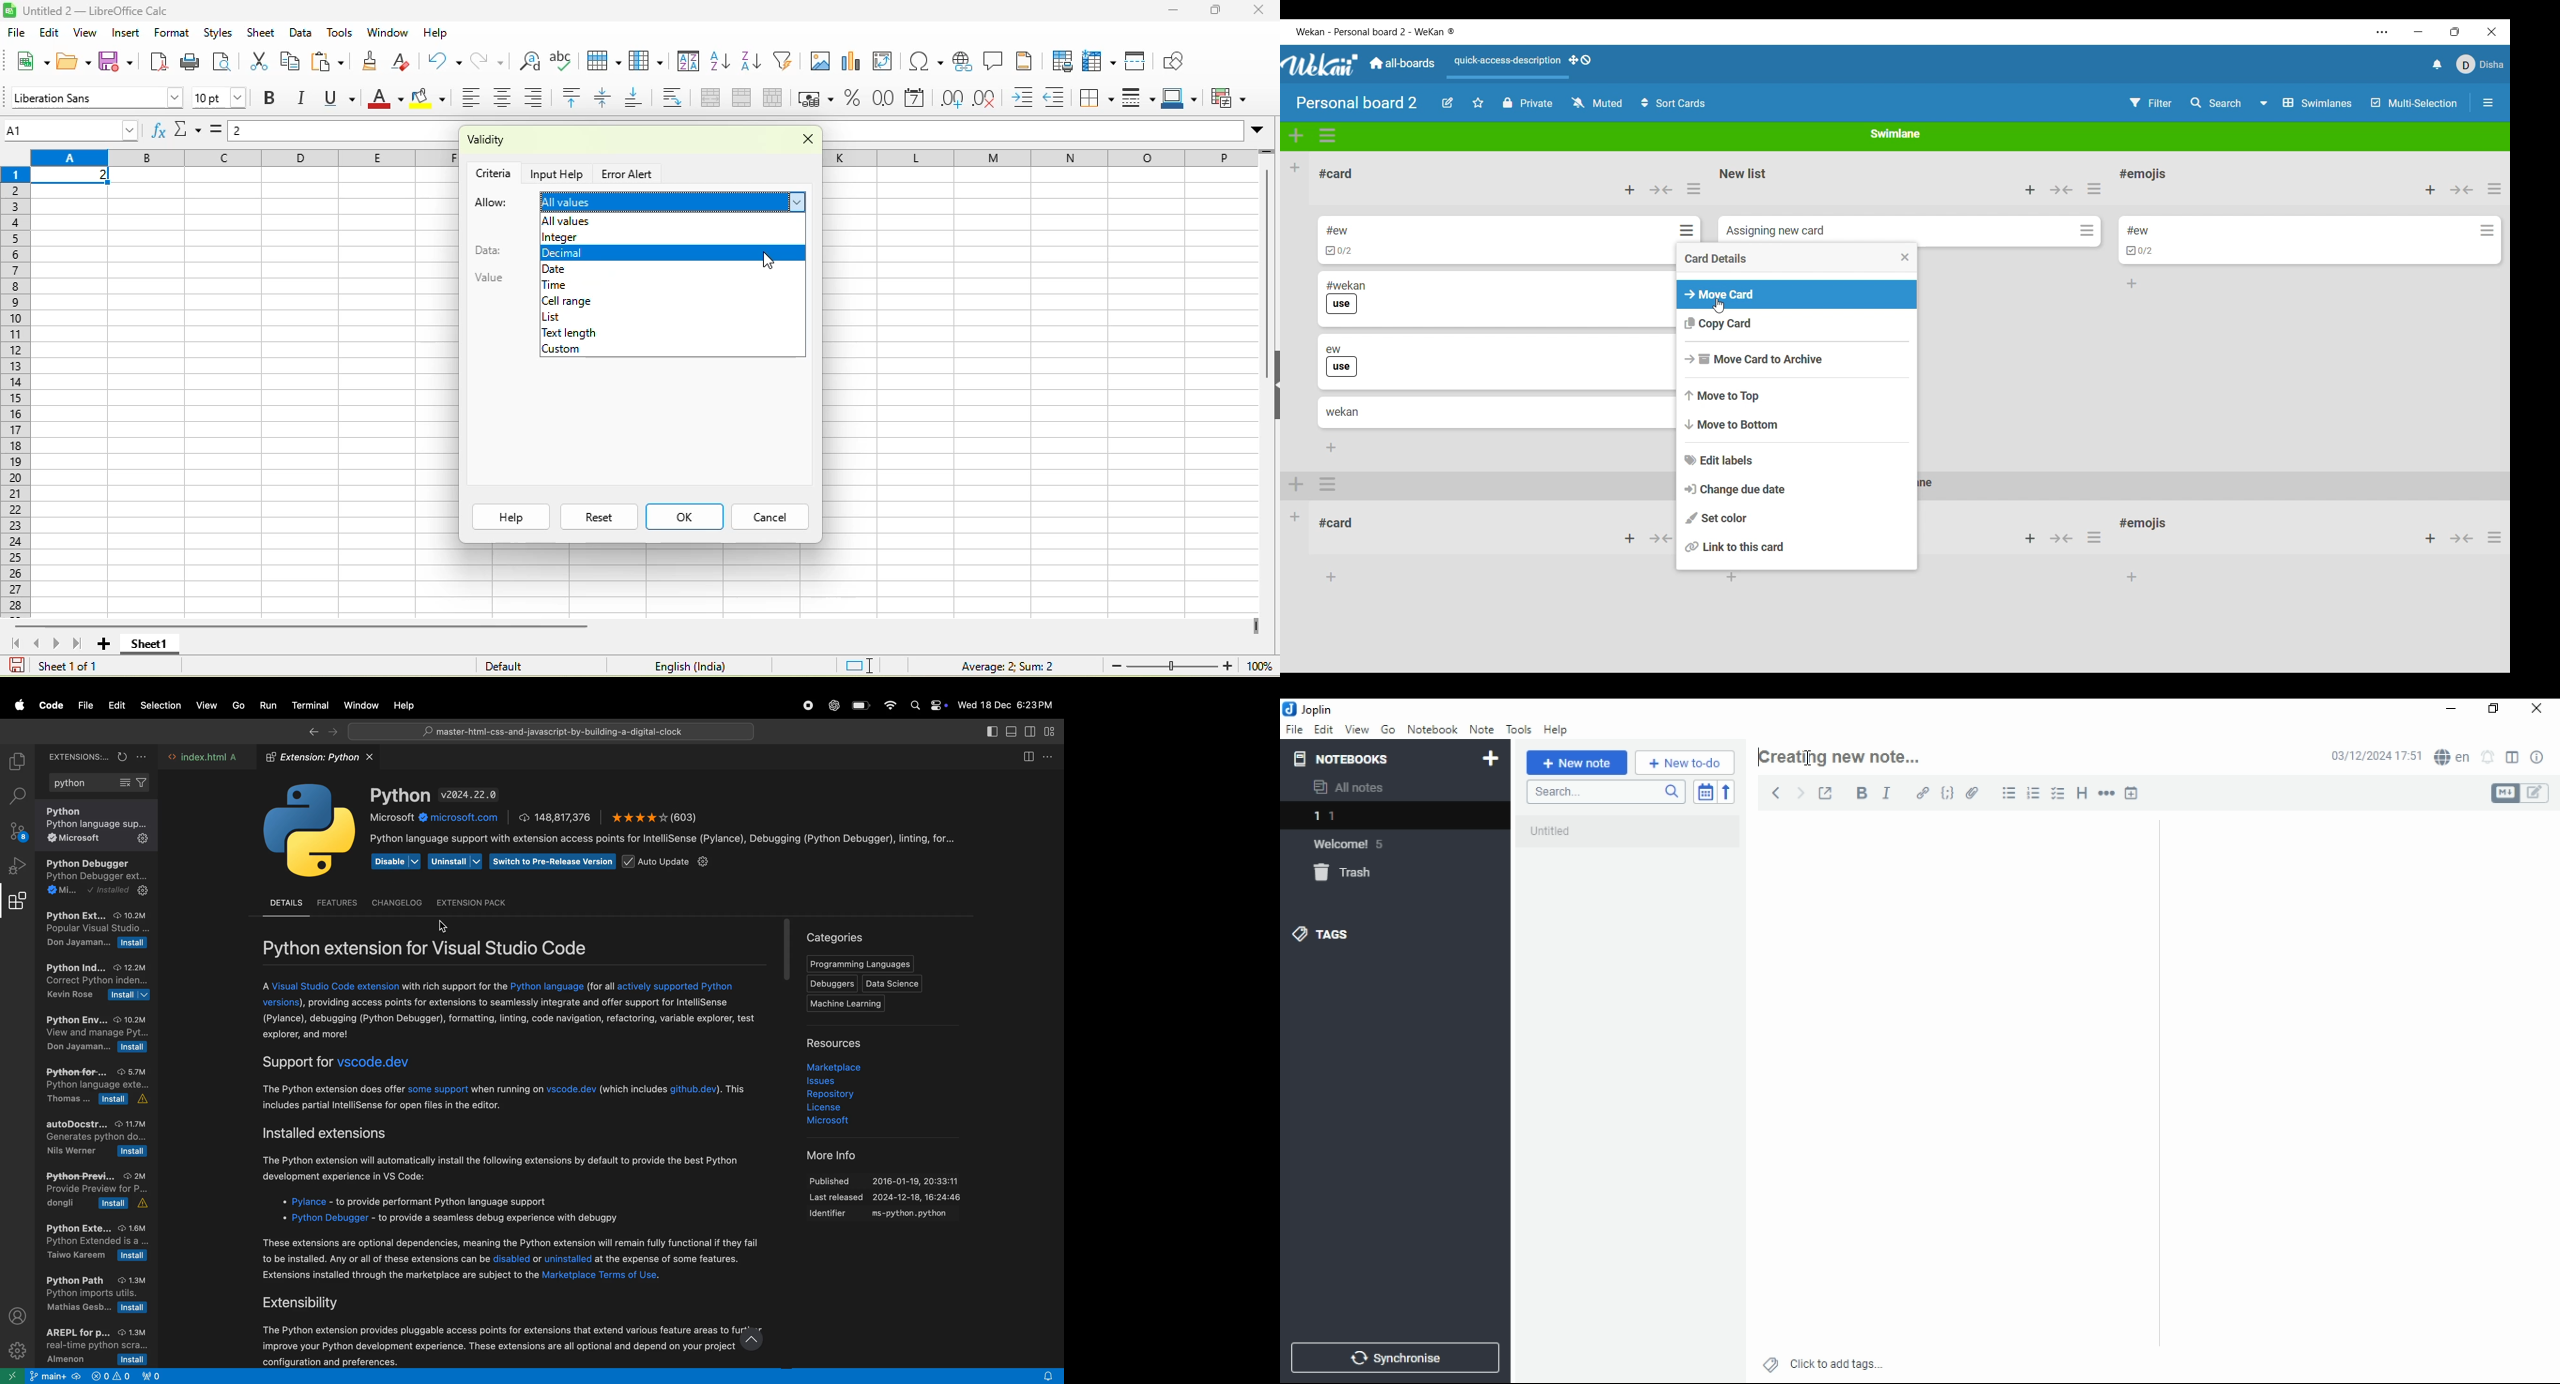 The width and height of the screenshot is (2576, 1400). I want to click on Open/Close sidebar, so click(2488, 103).